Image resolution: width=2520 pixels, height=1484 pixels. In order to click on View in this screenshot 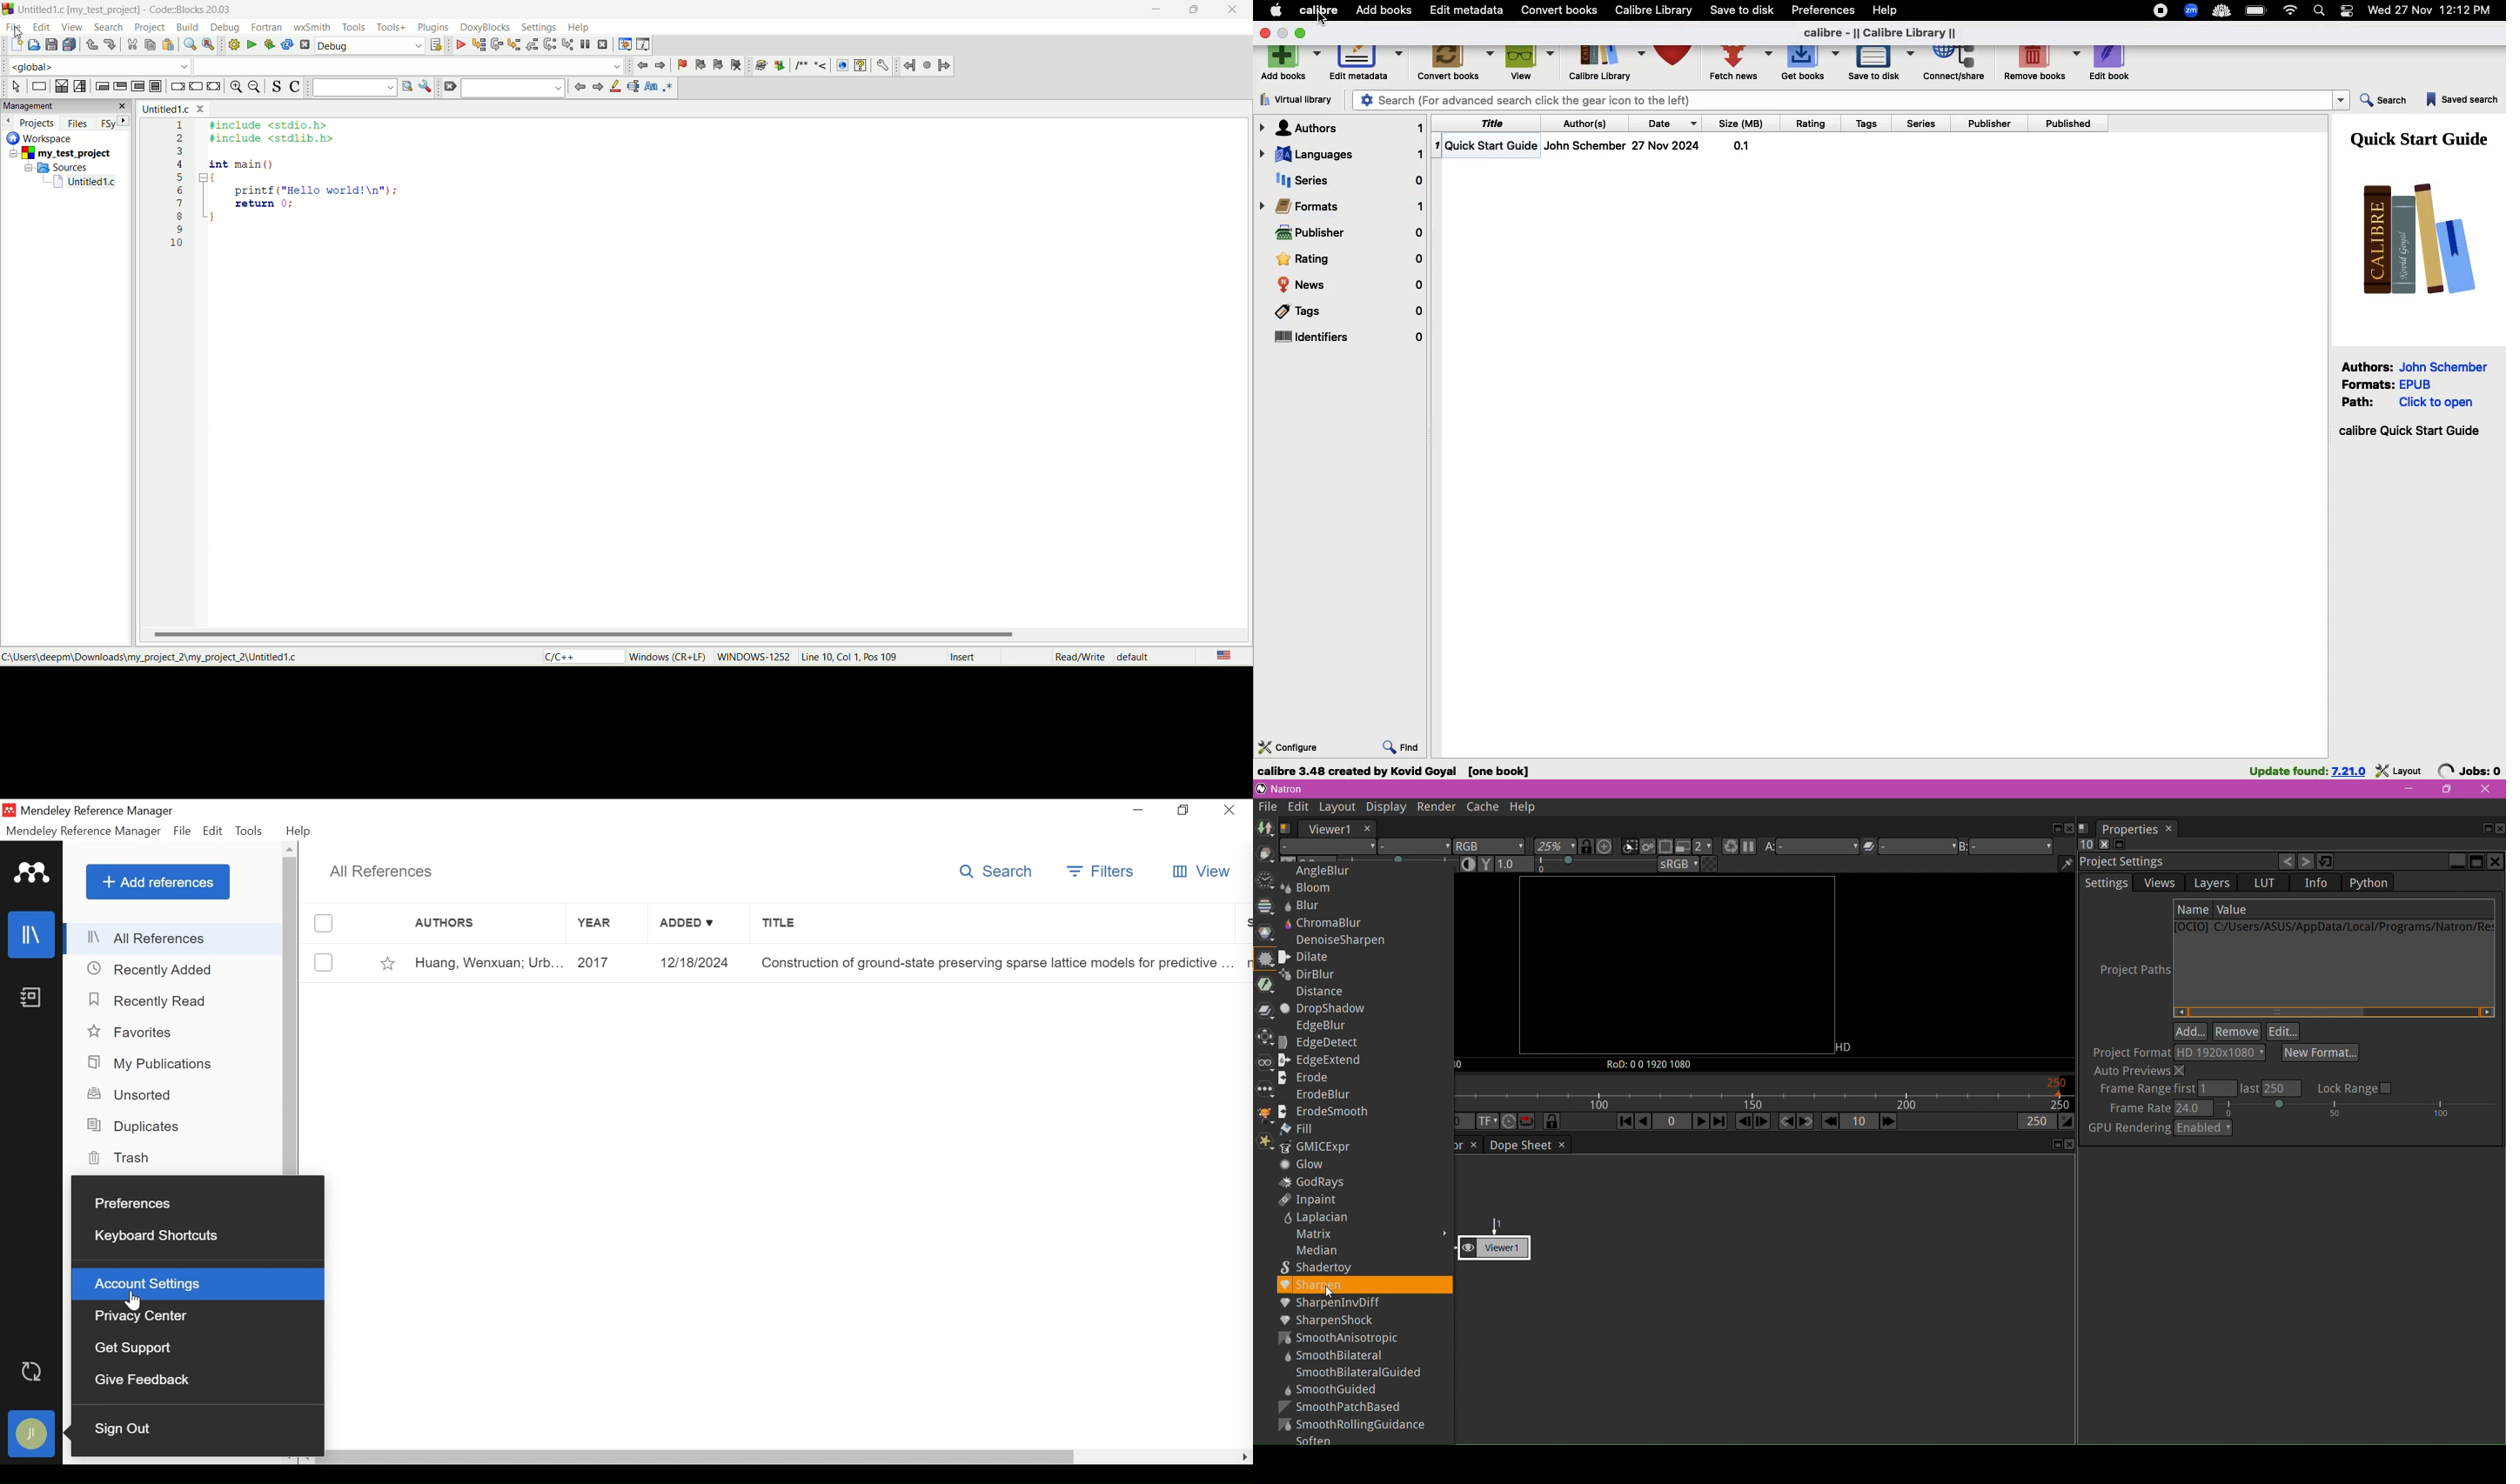, I will do `click(1203, 871)`.